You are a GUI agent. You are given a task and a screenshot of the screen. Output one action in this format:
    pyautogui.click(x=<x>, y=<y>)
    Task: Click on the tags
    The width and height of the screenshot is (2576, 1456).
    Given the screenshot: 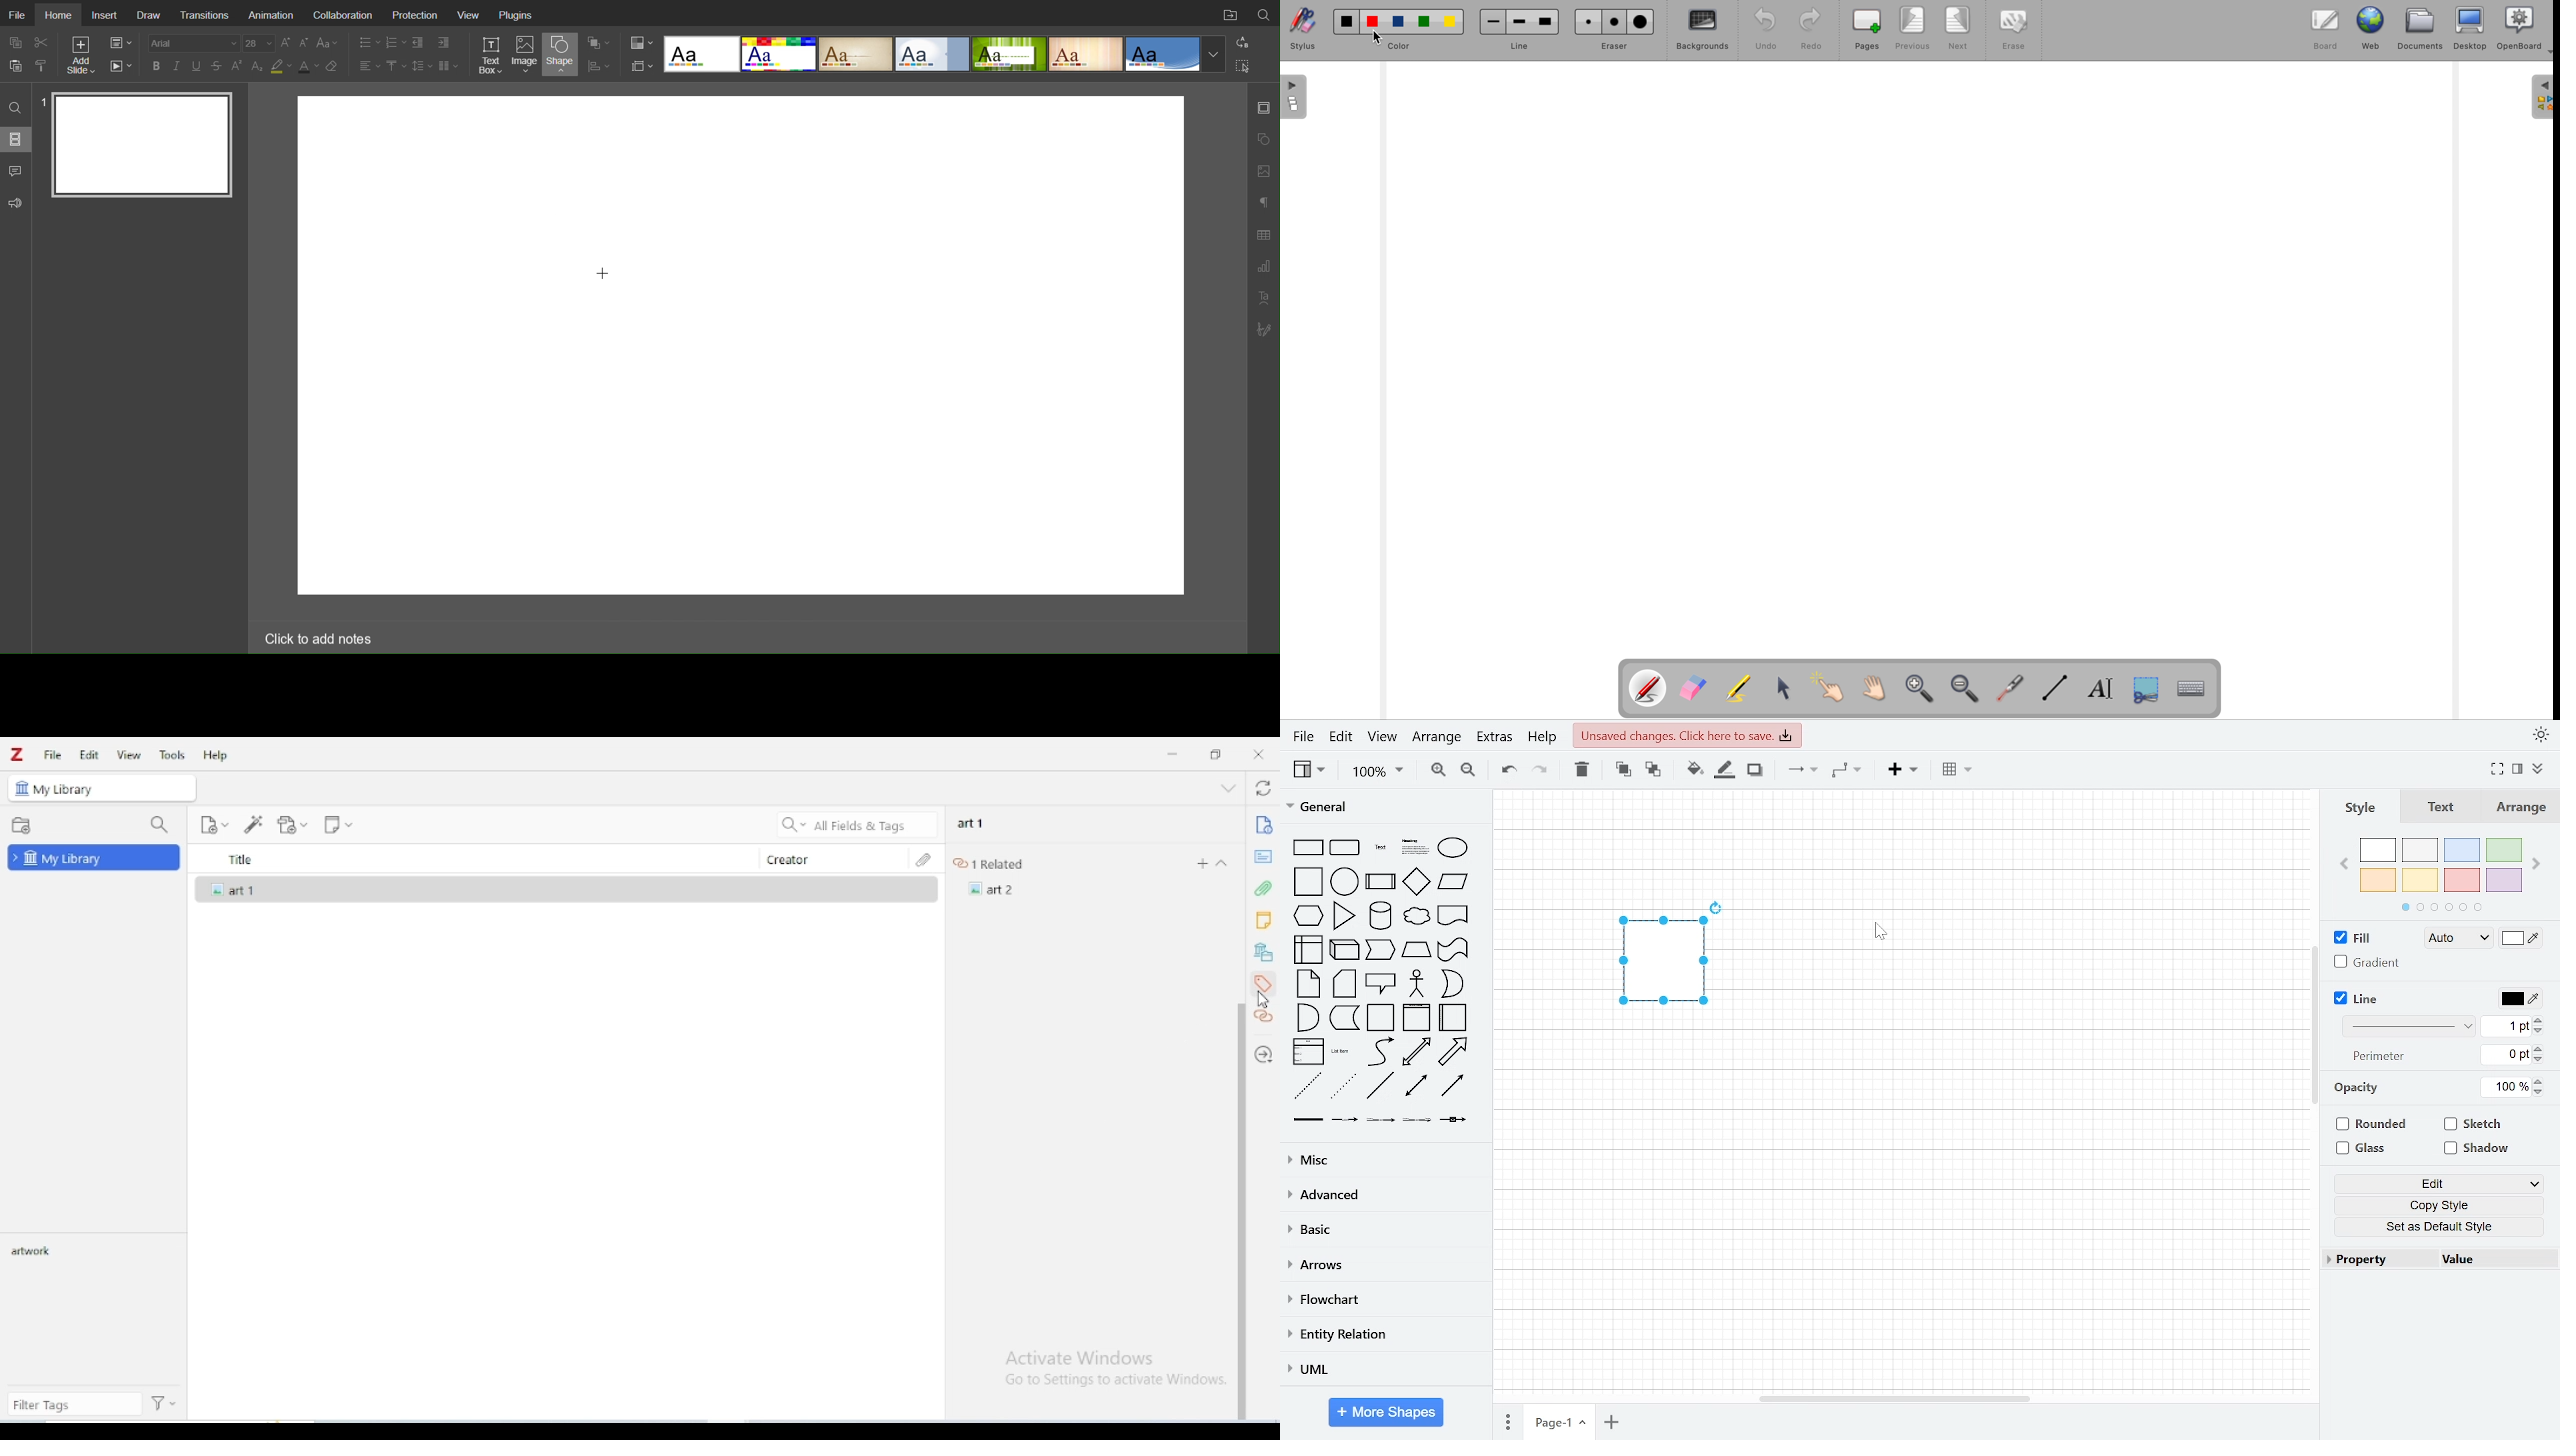 What is the action you would take?
    pyautogui.click(x=1262, y=984)
    